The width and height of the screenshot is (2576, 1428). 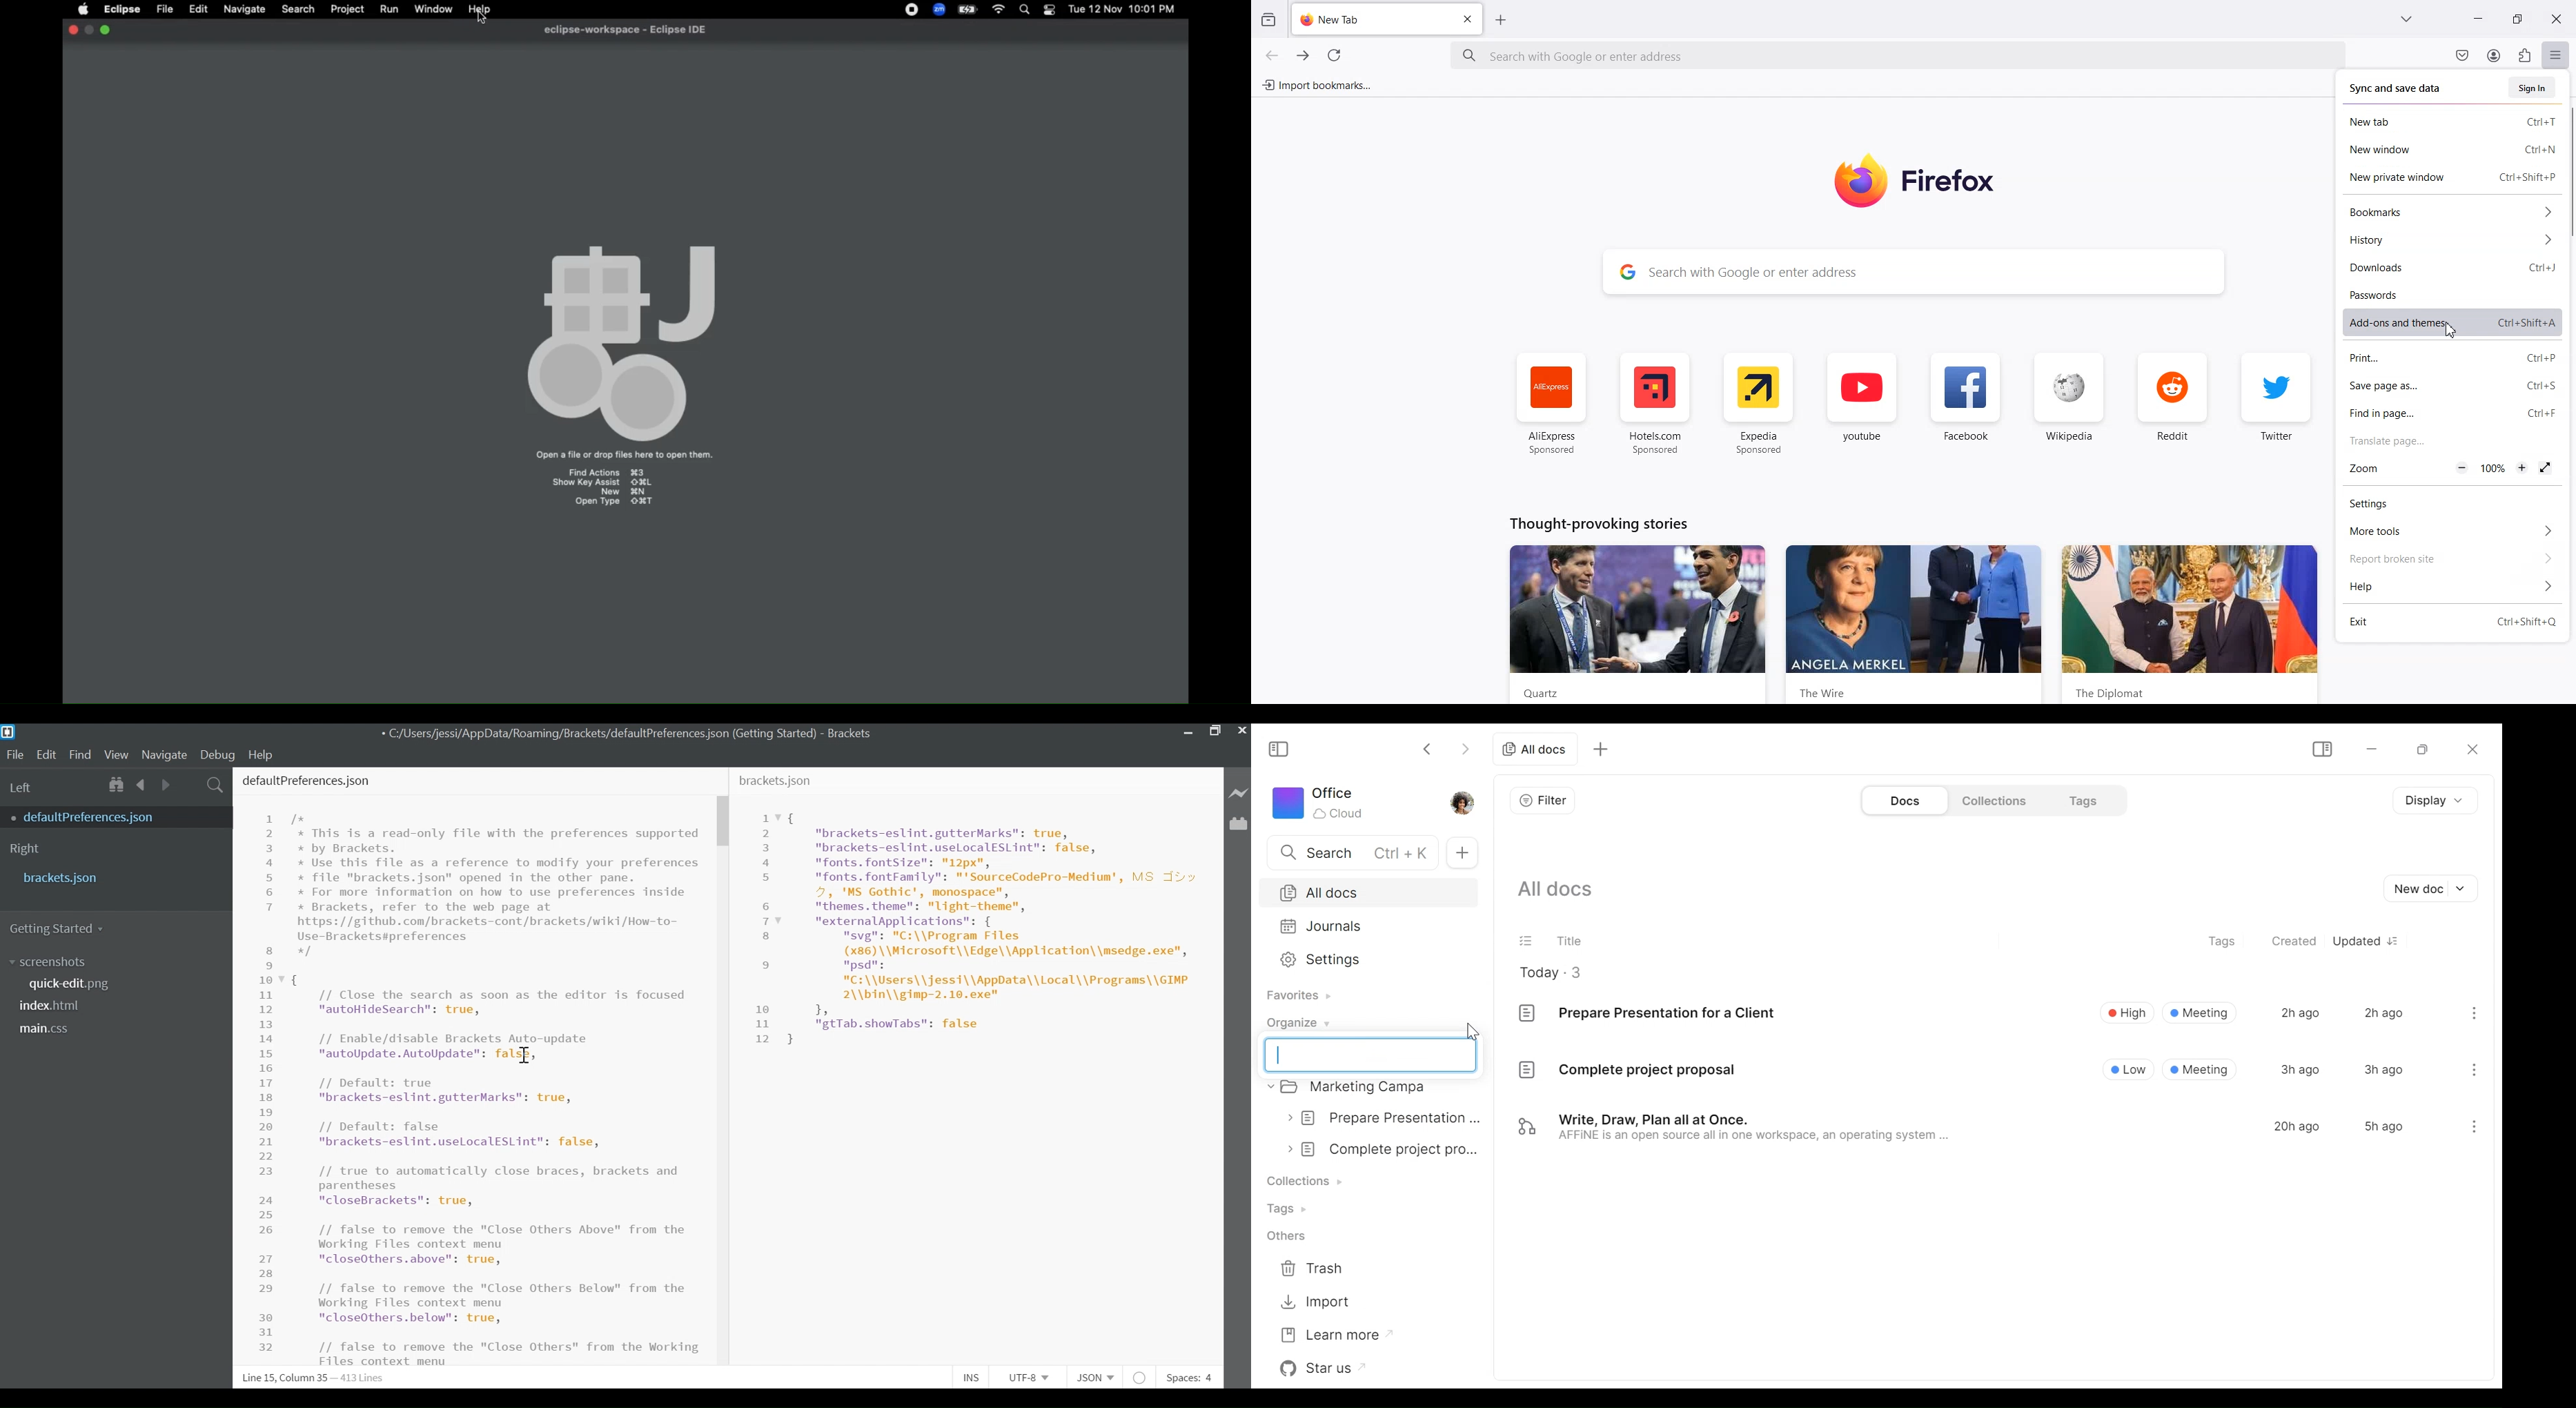 I want to click on Open Application Menu, so click(x=2557, y=52).